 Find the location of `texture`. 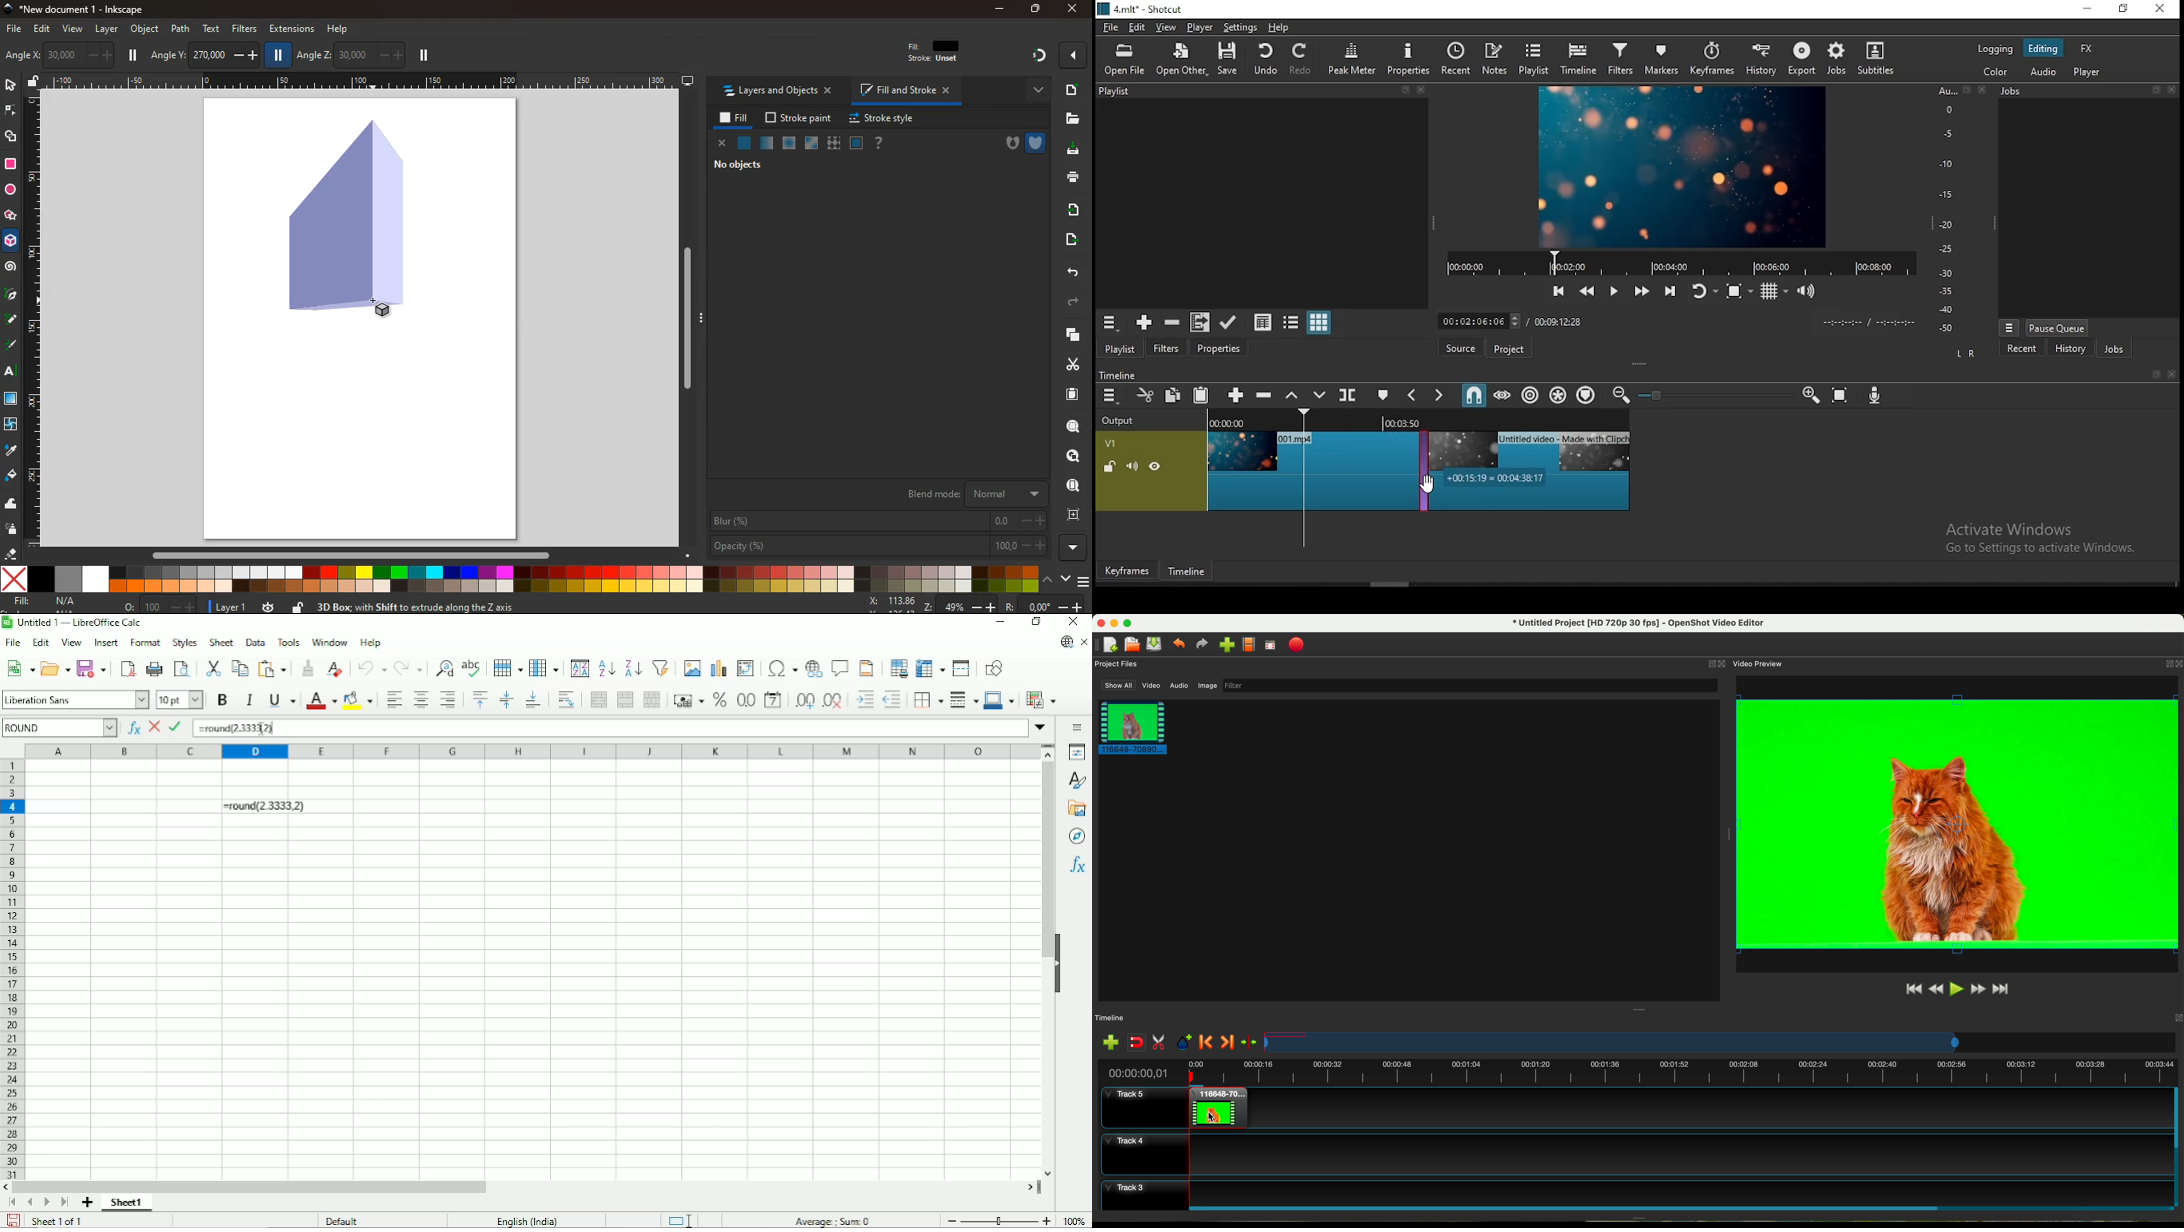

texture is located at coordinates (834, 143).